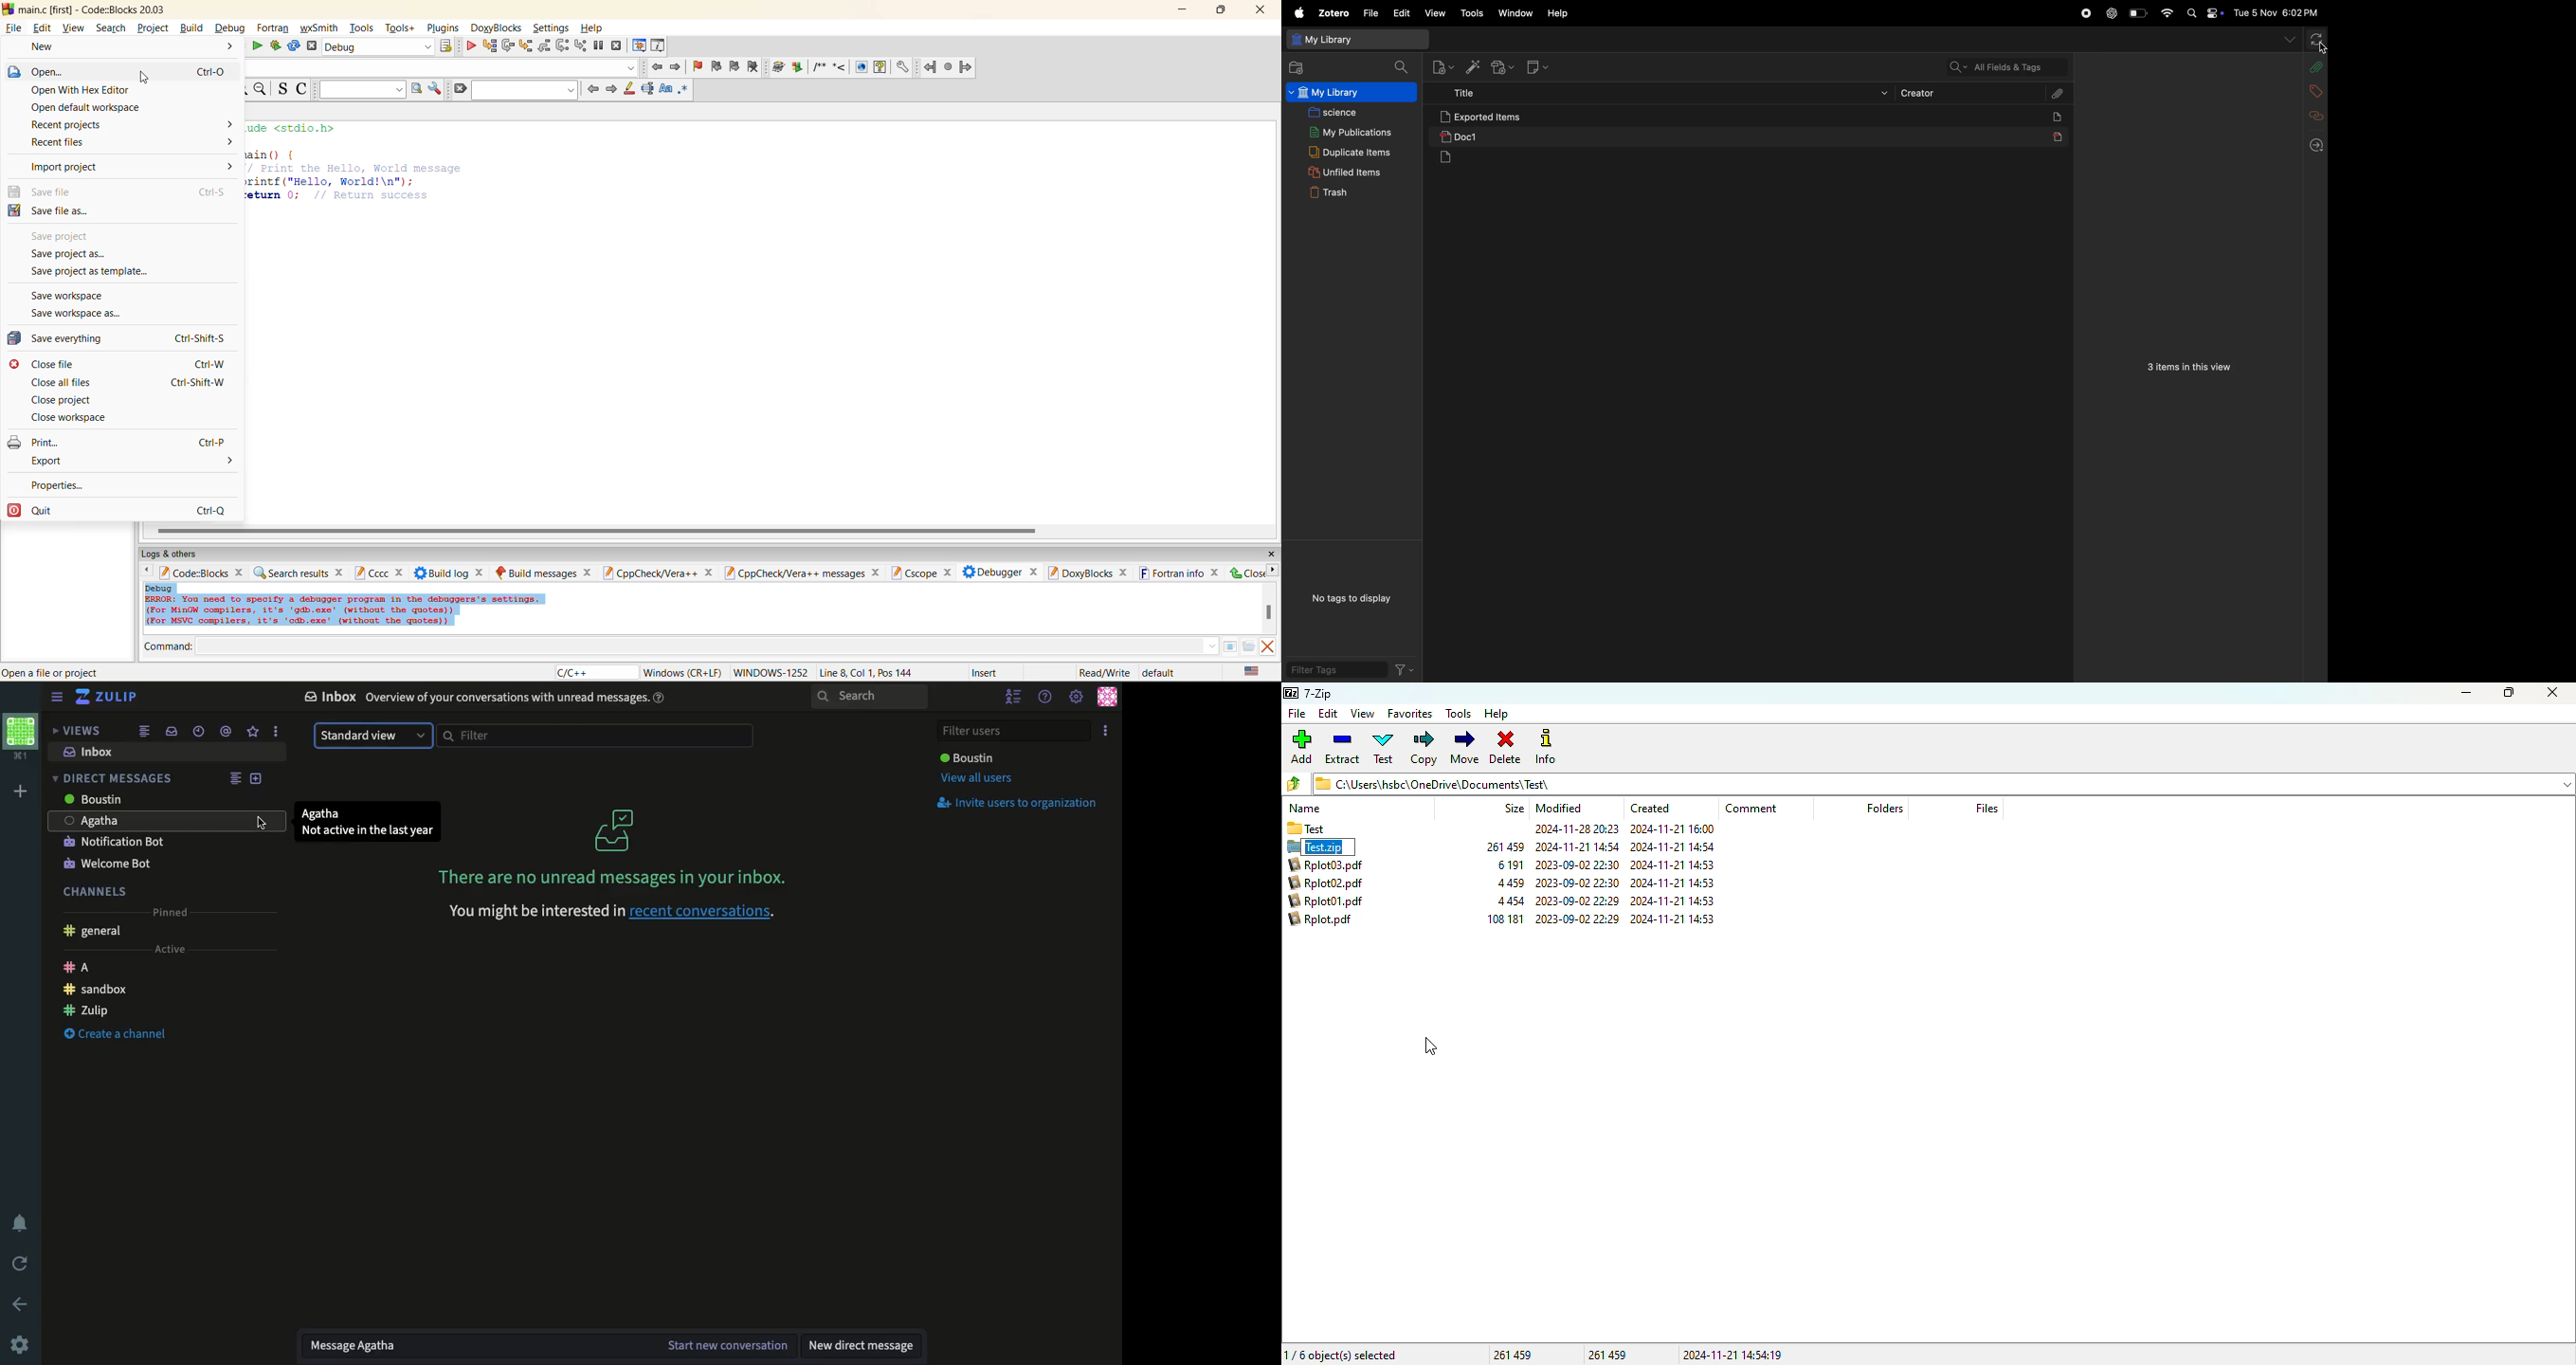  What do you see at coordinates (435, 89) in the screenshot?
I see `show options window` at bounding box center [435, 89].